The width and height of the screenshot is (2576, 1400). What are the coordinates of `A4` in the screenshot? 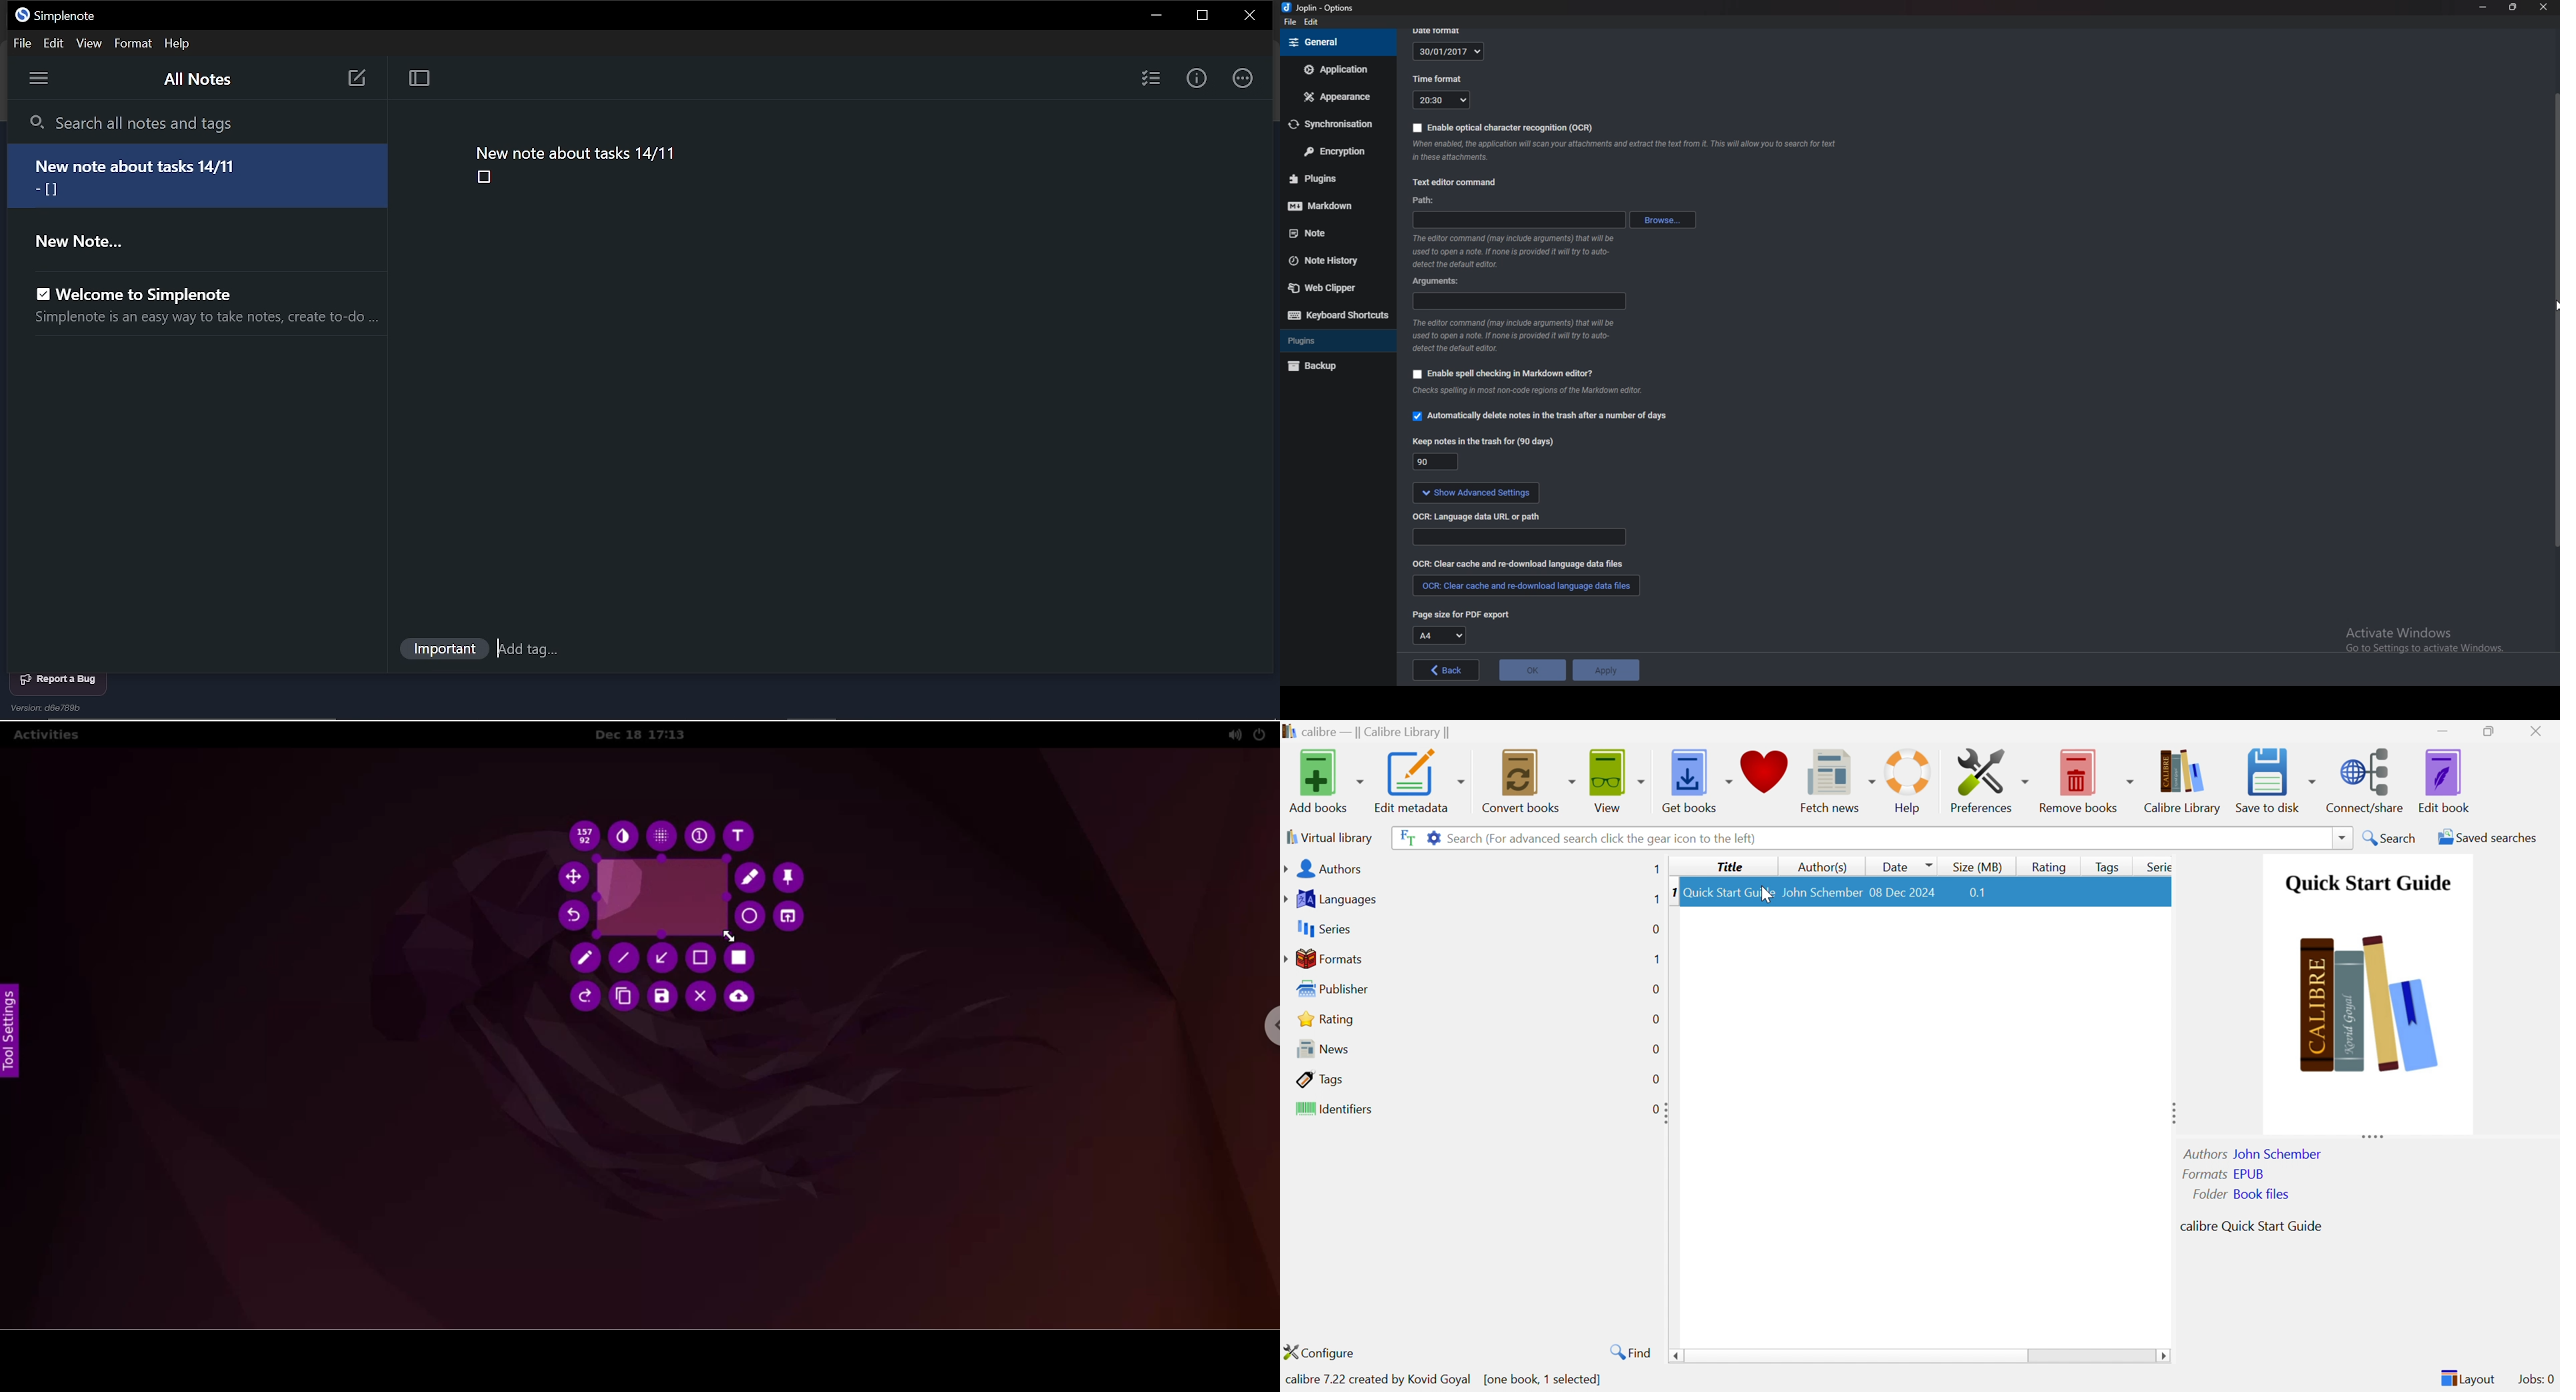 It's located at (1439, 636).